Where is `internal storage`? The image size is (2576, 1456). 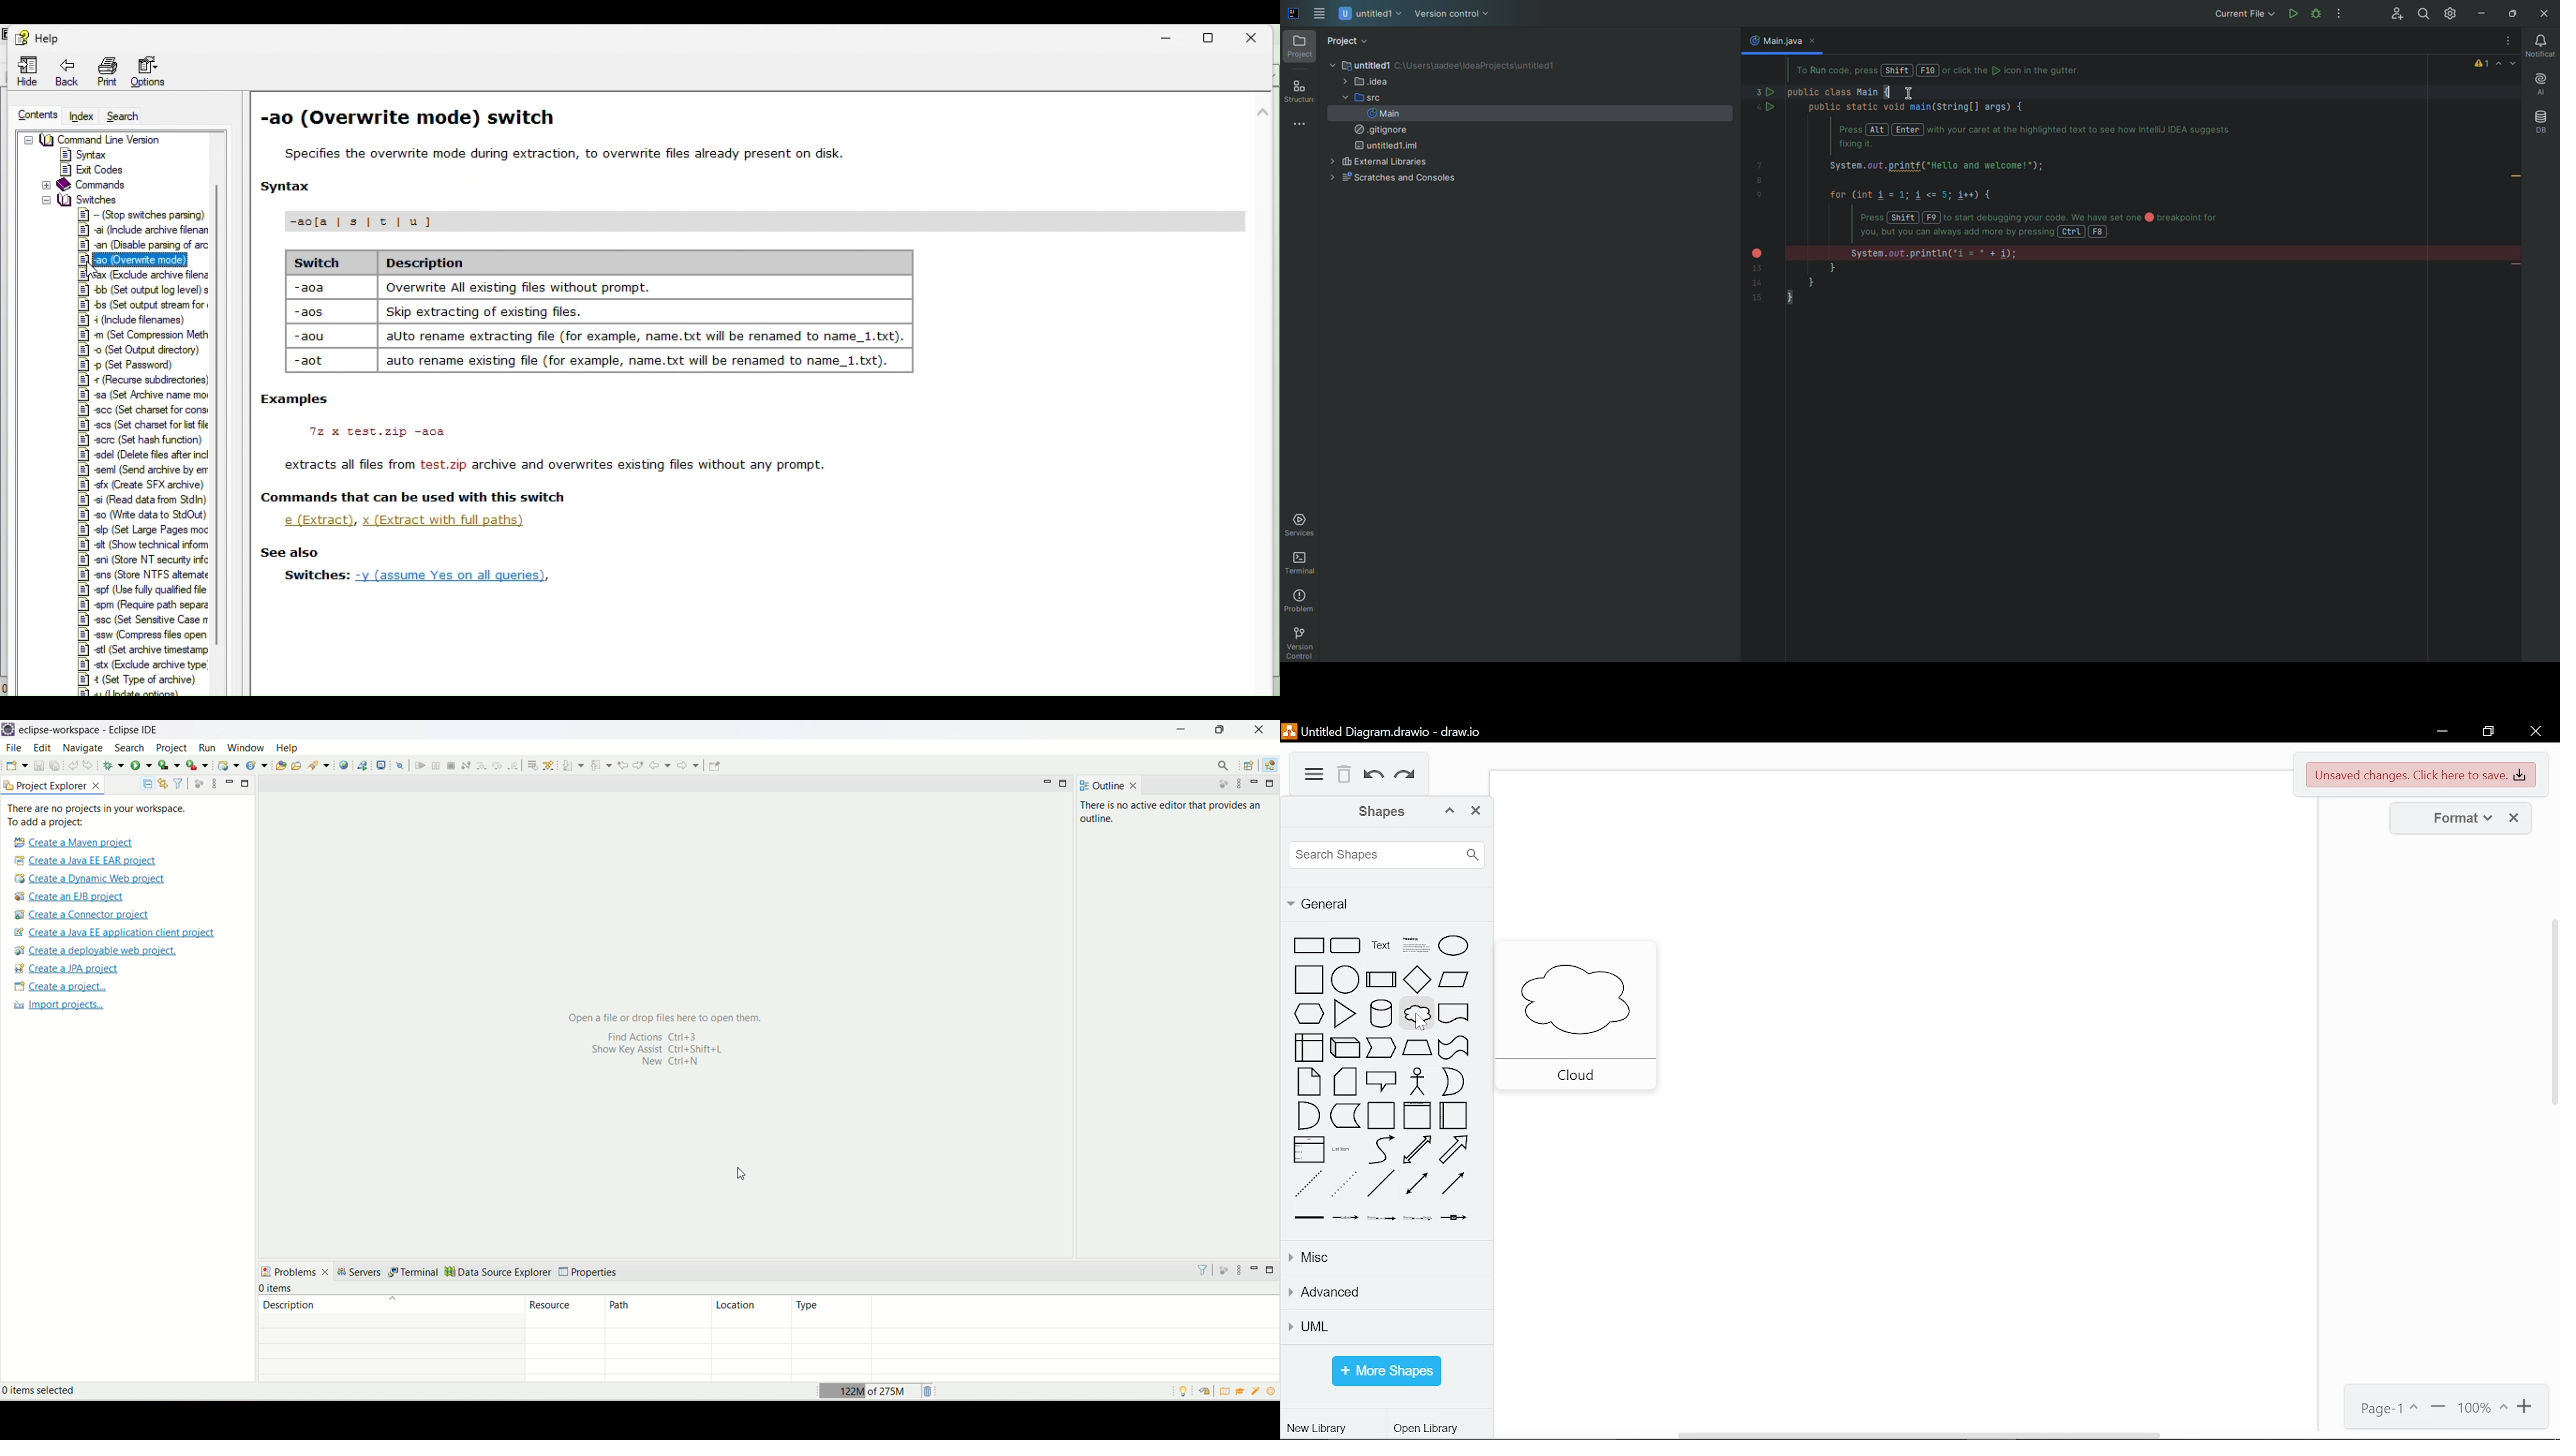
internal storage is located at coordinates (1309, 1048).